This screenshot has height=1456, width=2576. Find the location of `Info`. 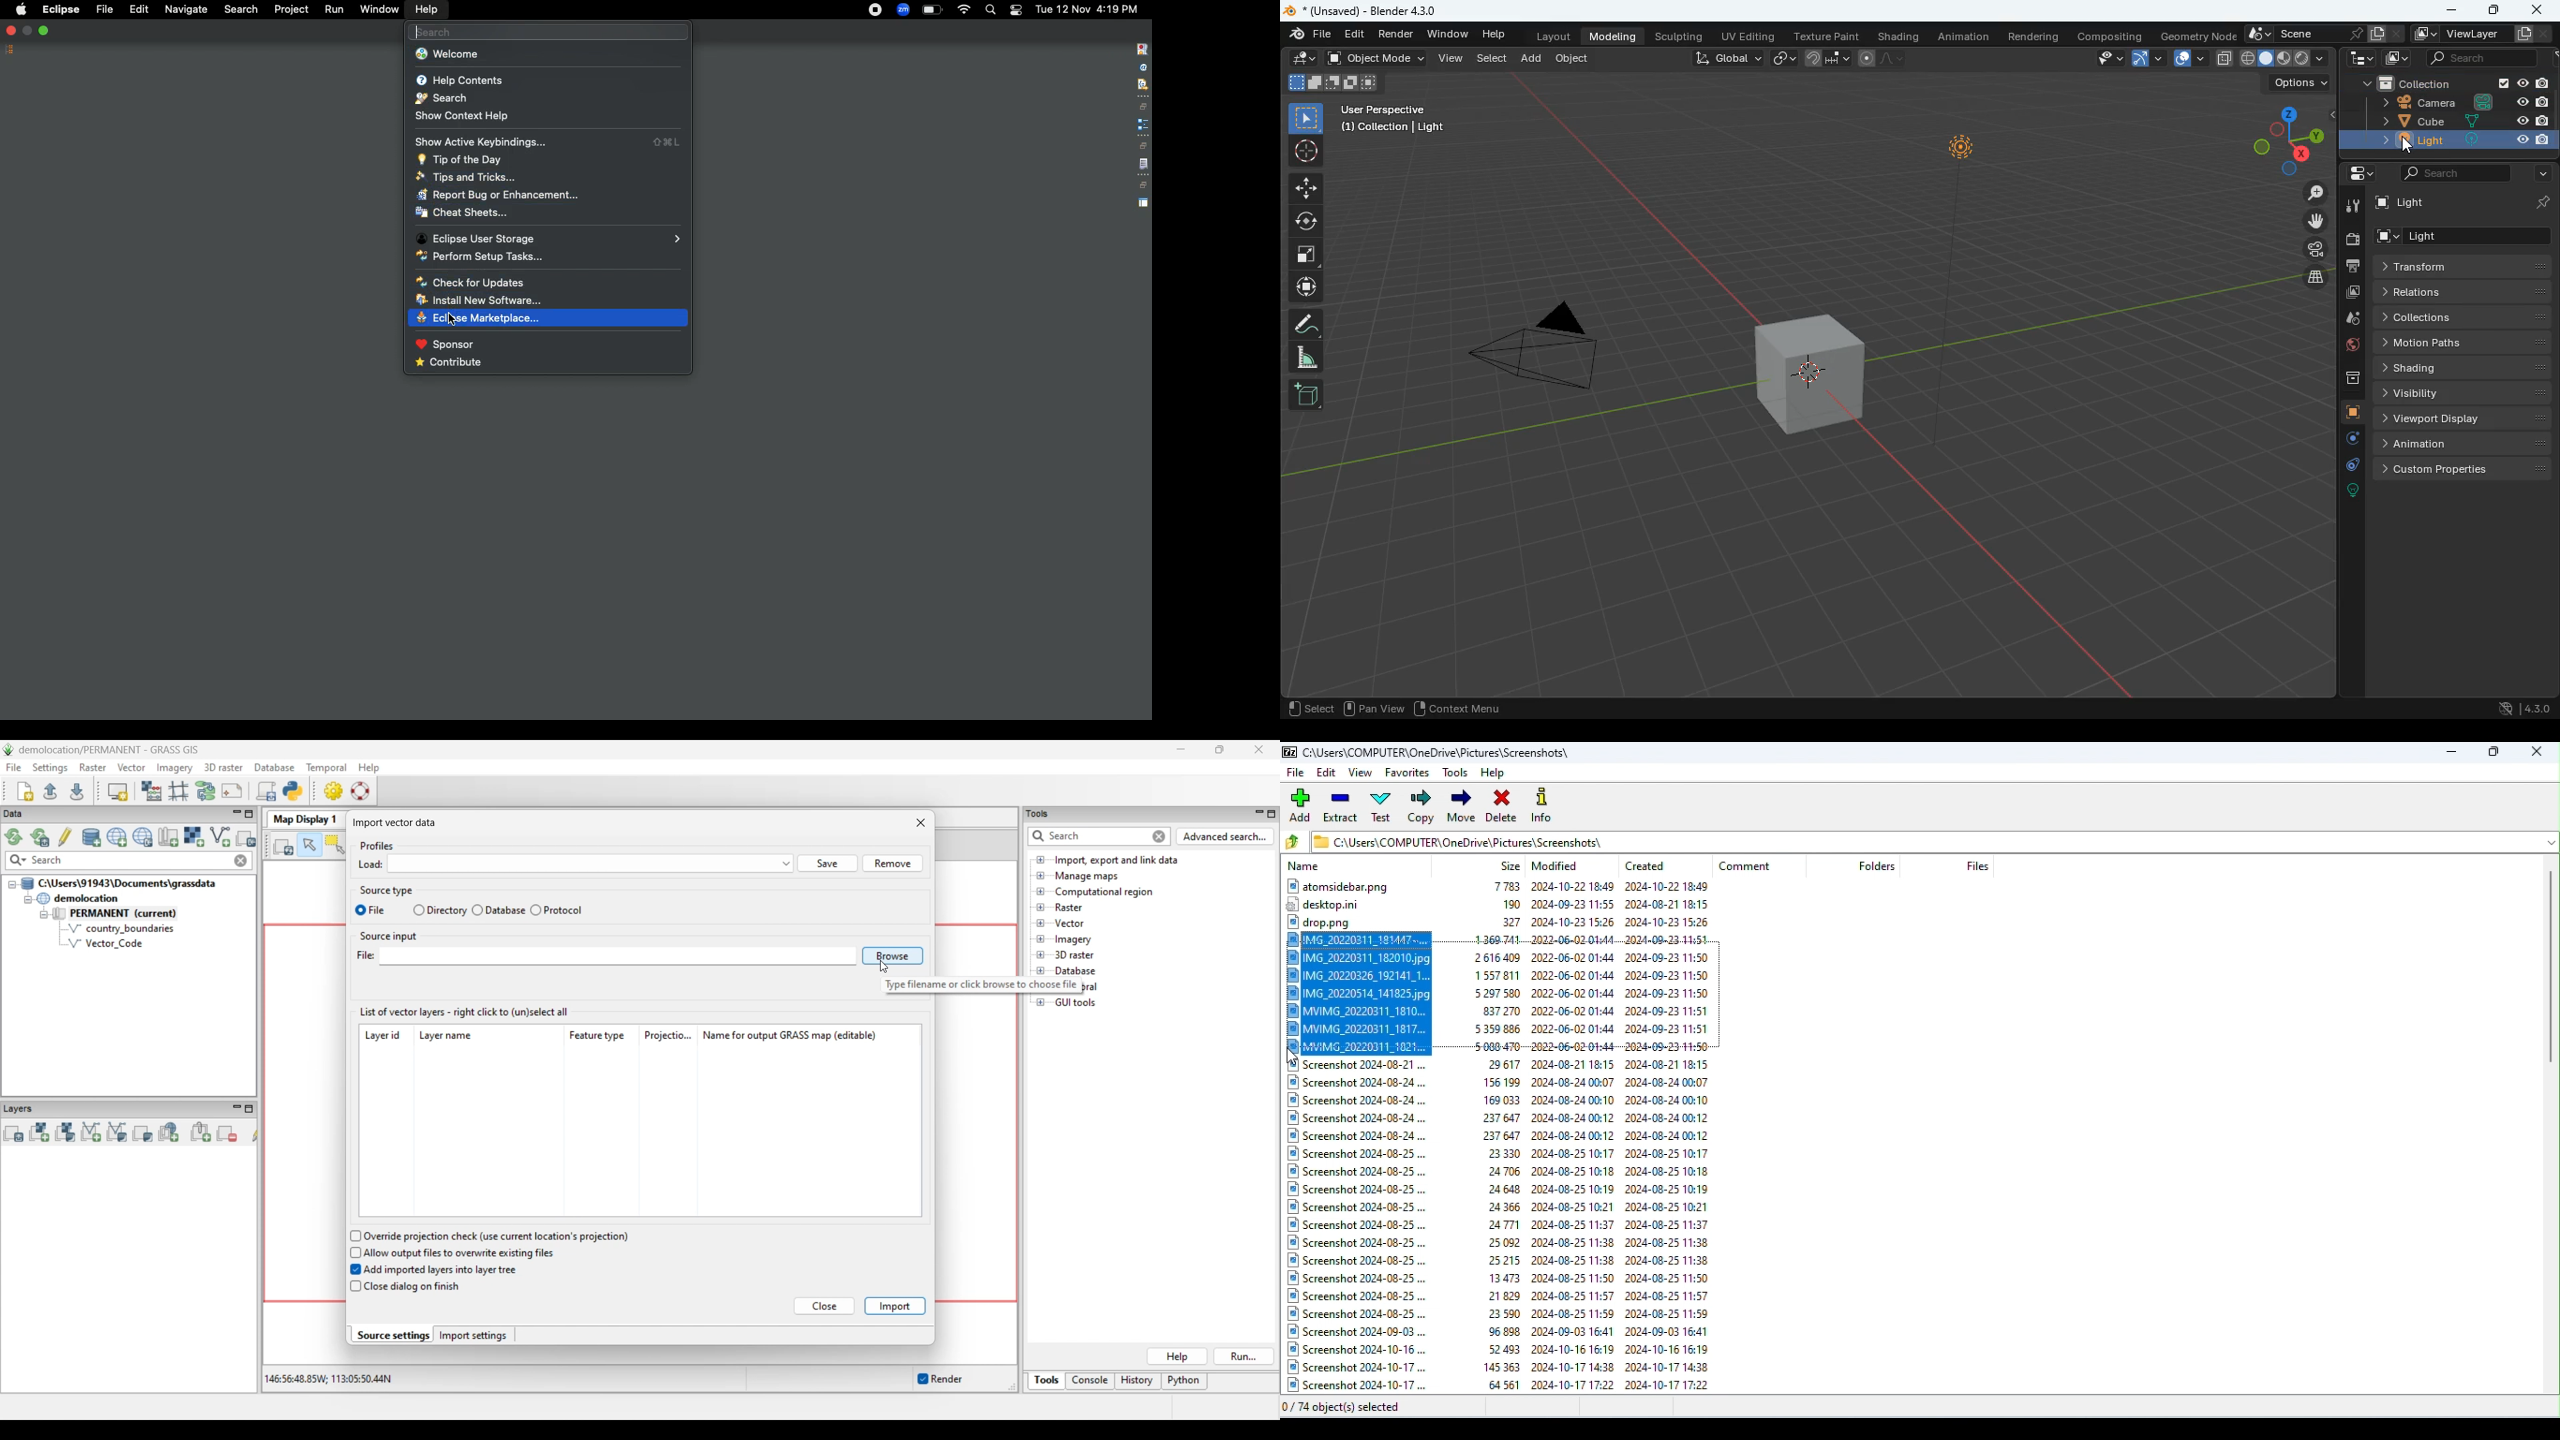

Info is located at coordinates (1544, 804).